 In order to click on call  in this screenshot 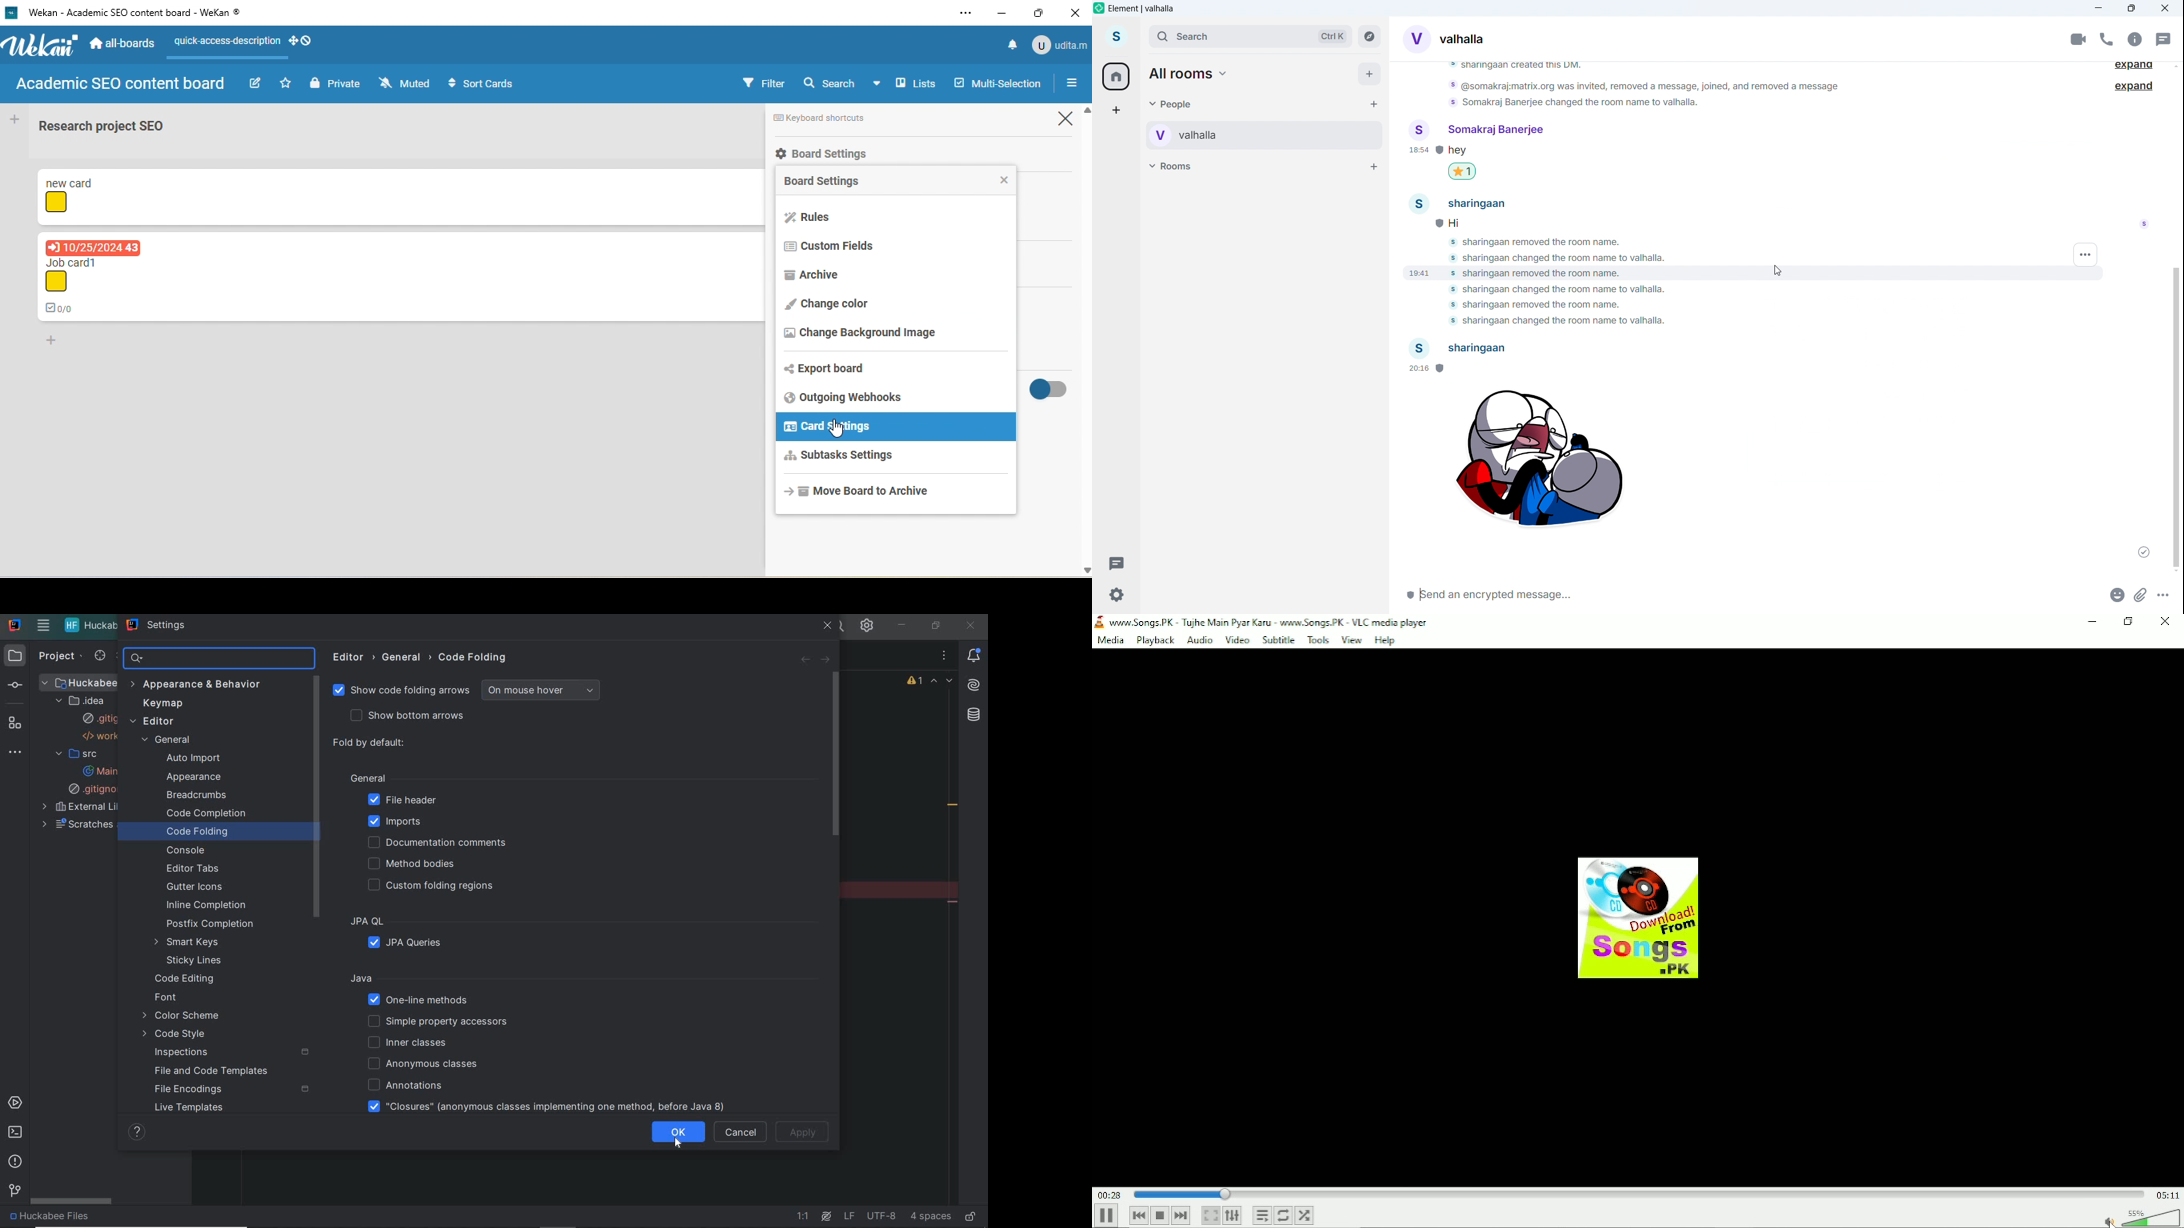, I will do `click(2106, 39)`.